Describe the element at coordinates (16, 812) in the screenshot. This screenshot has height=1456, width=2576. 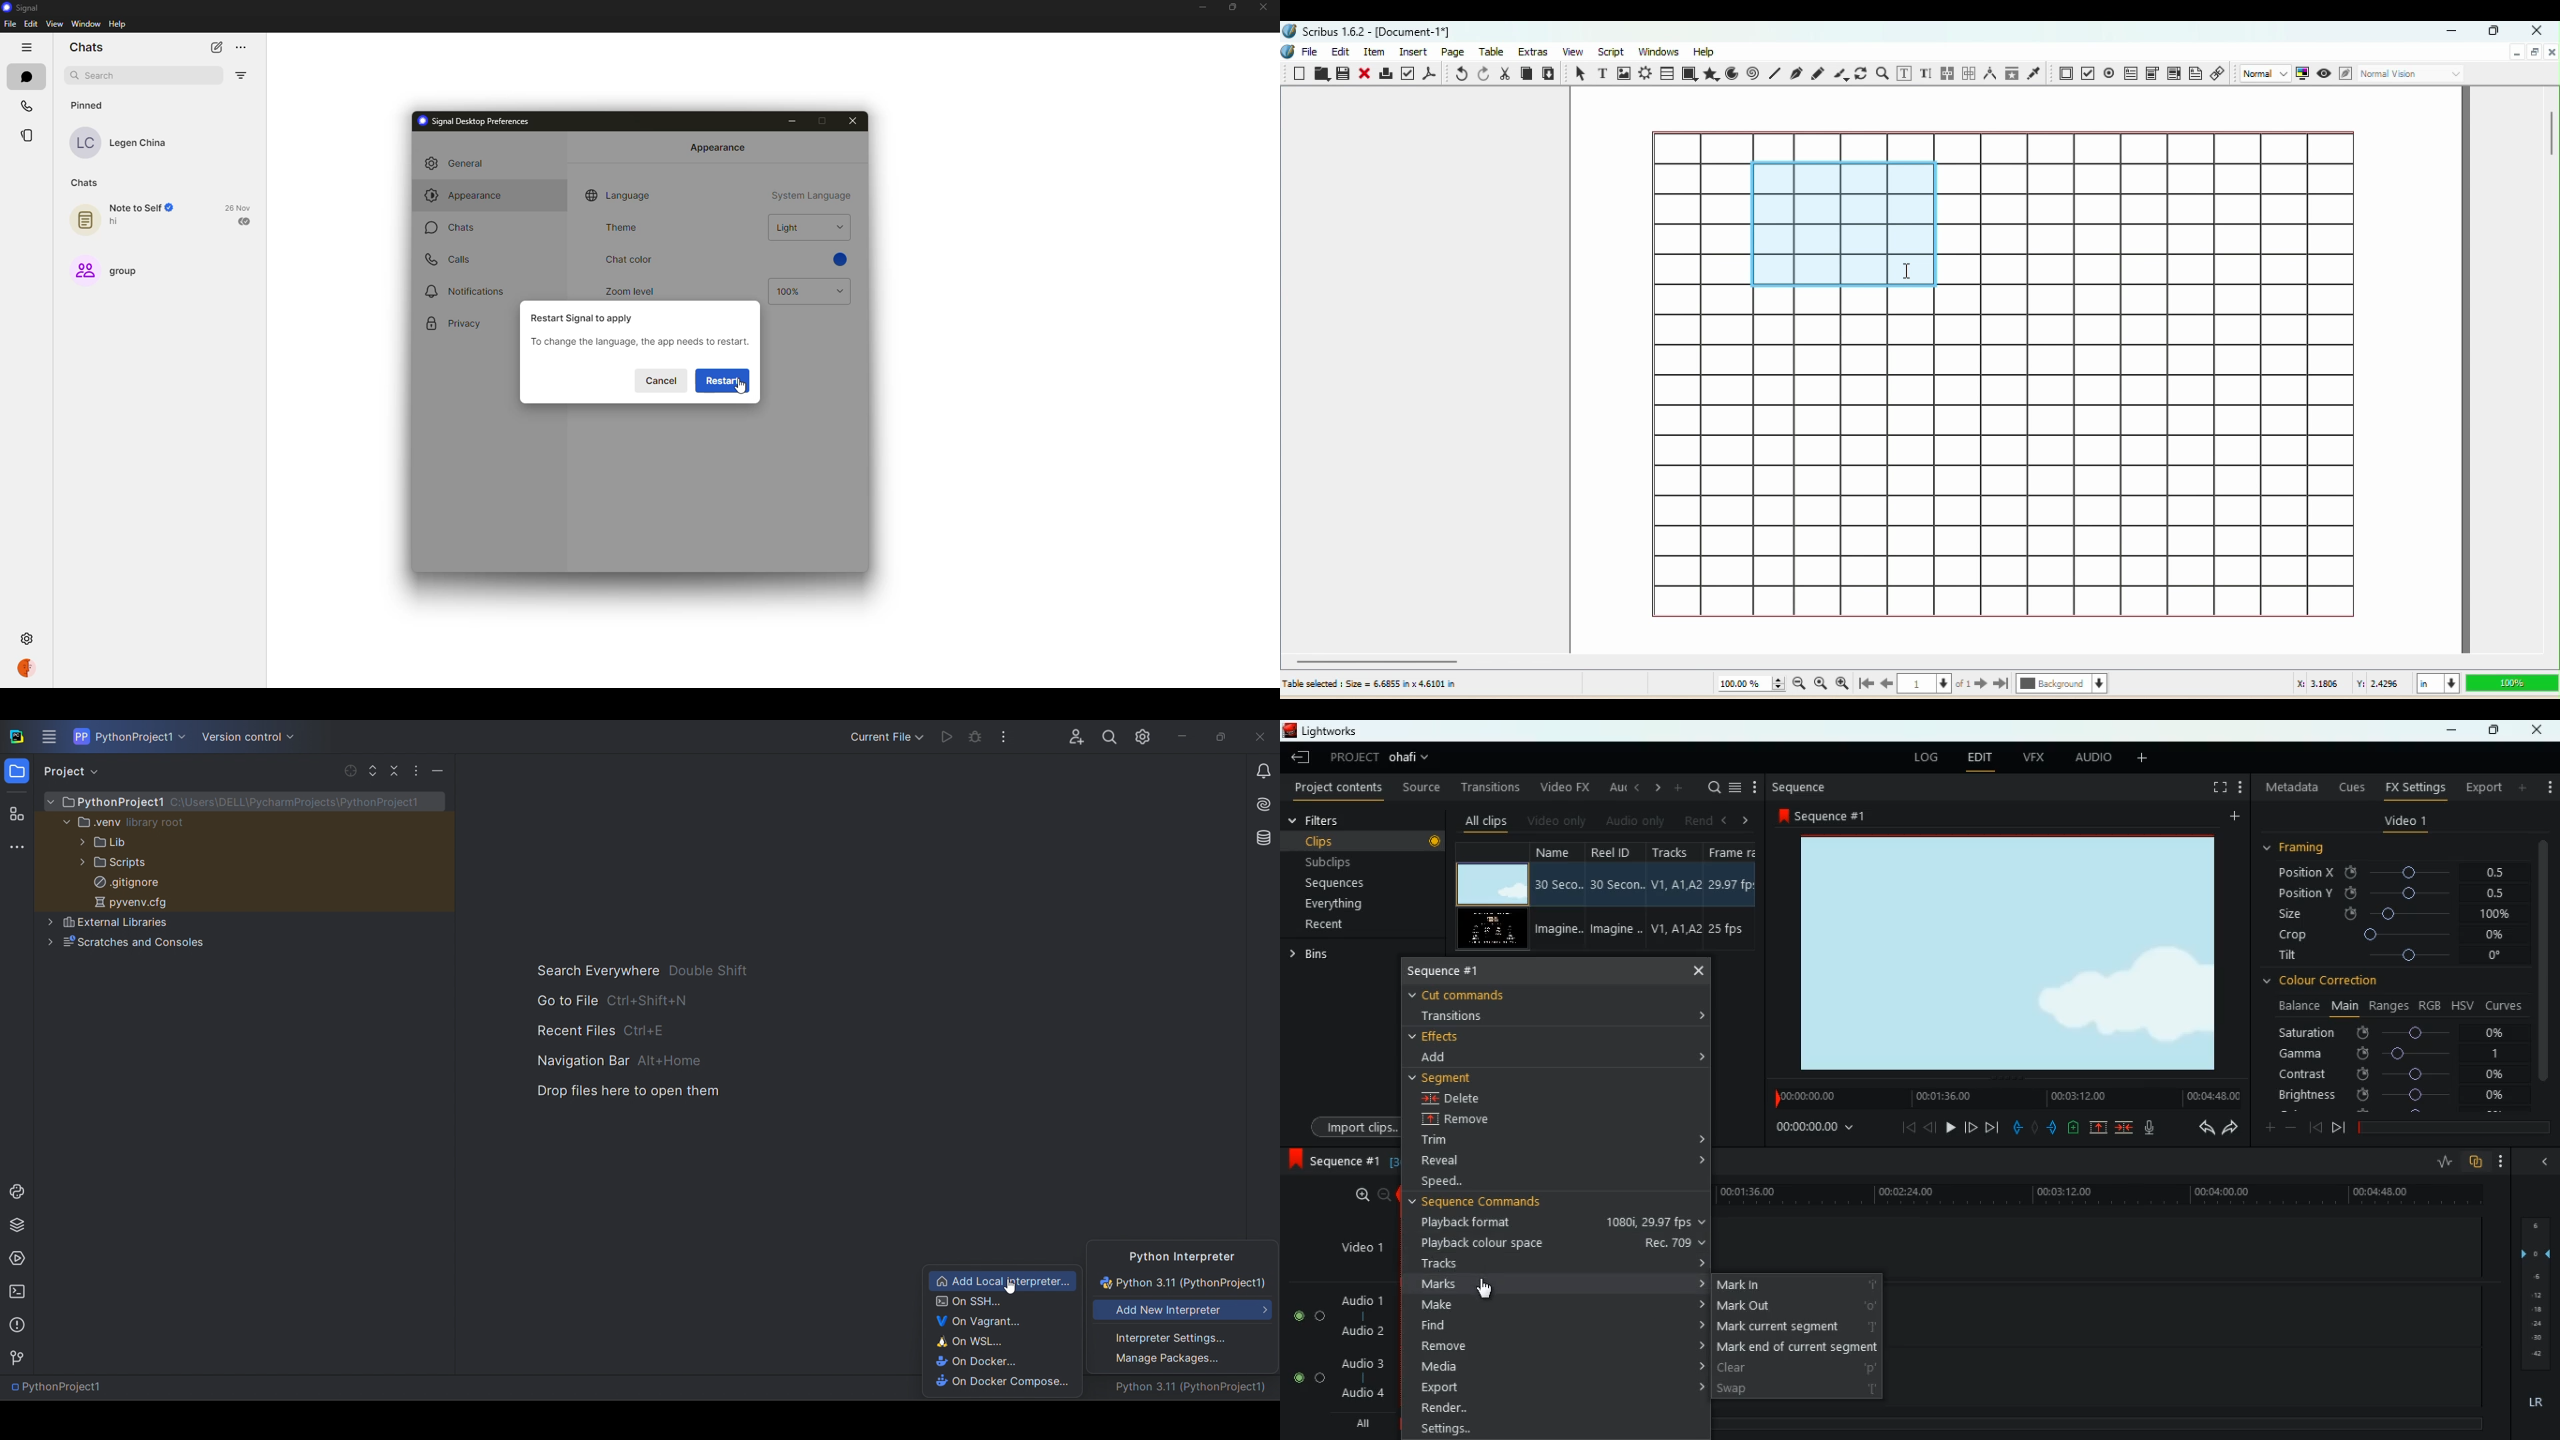
I see `structure` at that location.